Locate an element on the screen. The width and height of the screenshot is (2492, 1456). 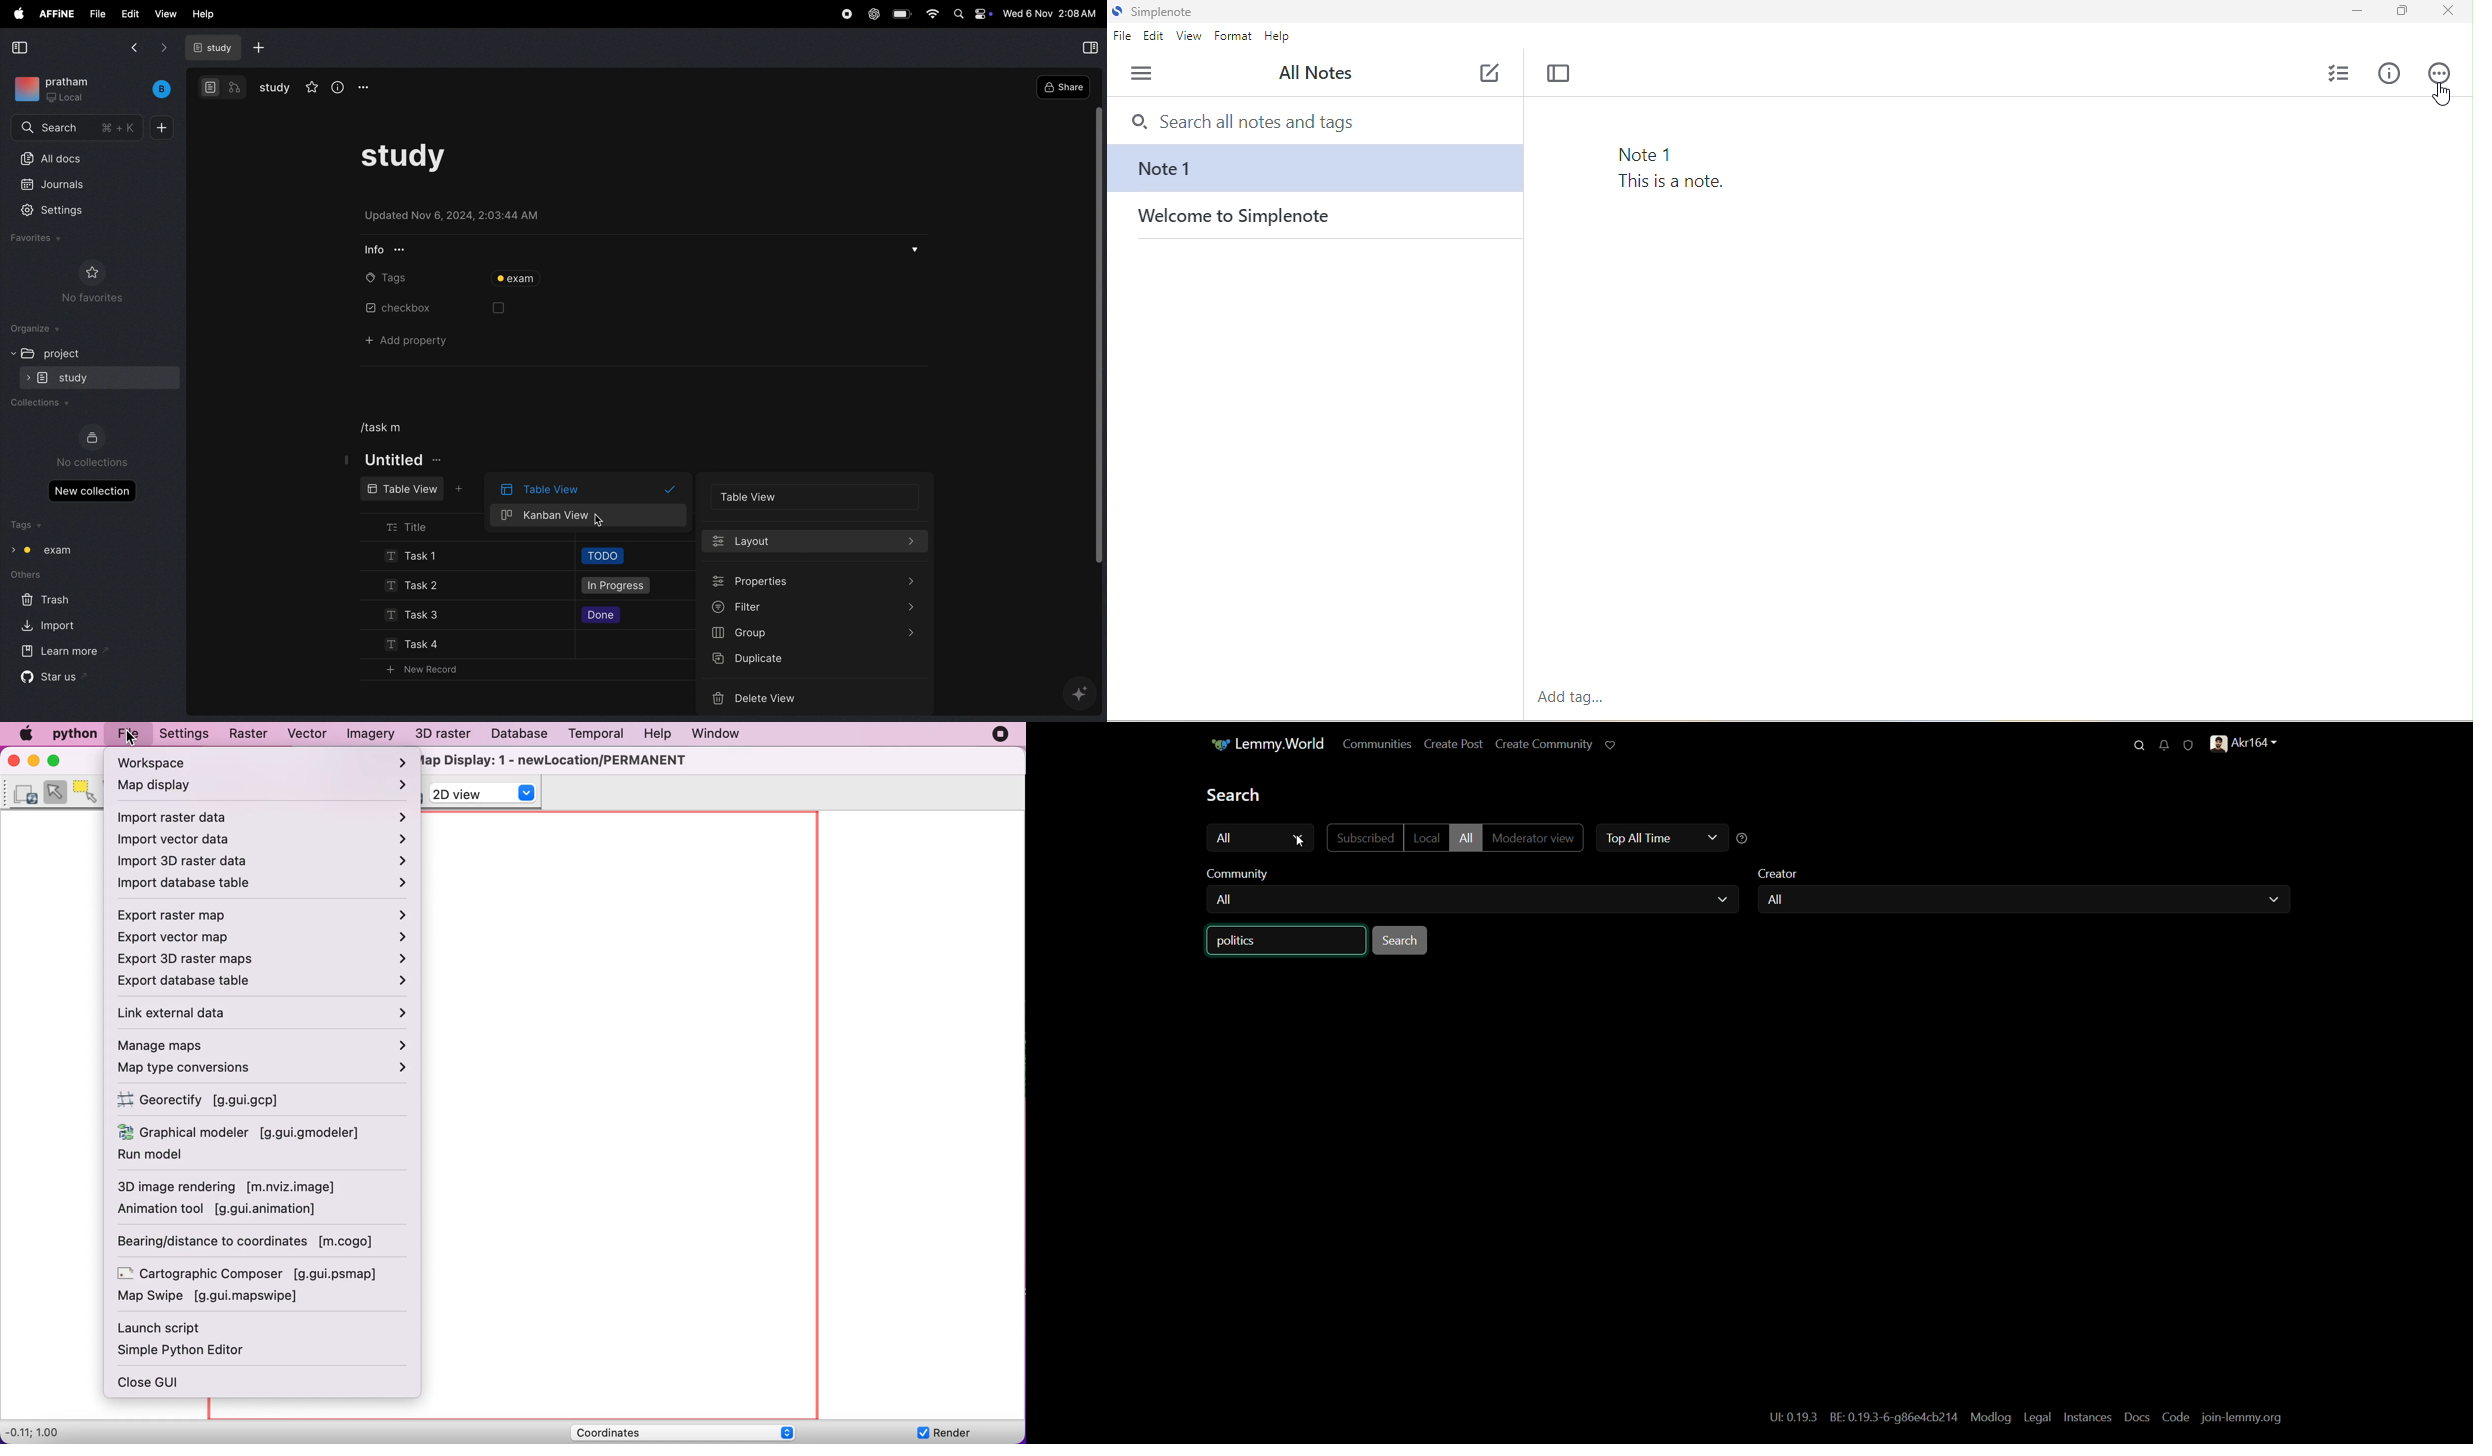
all notes is located at coordinates (1318, 74).